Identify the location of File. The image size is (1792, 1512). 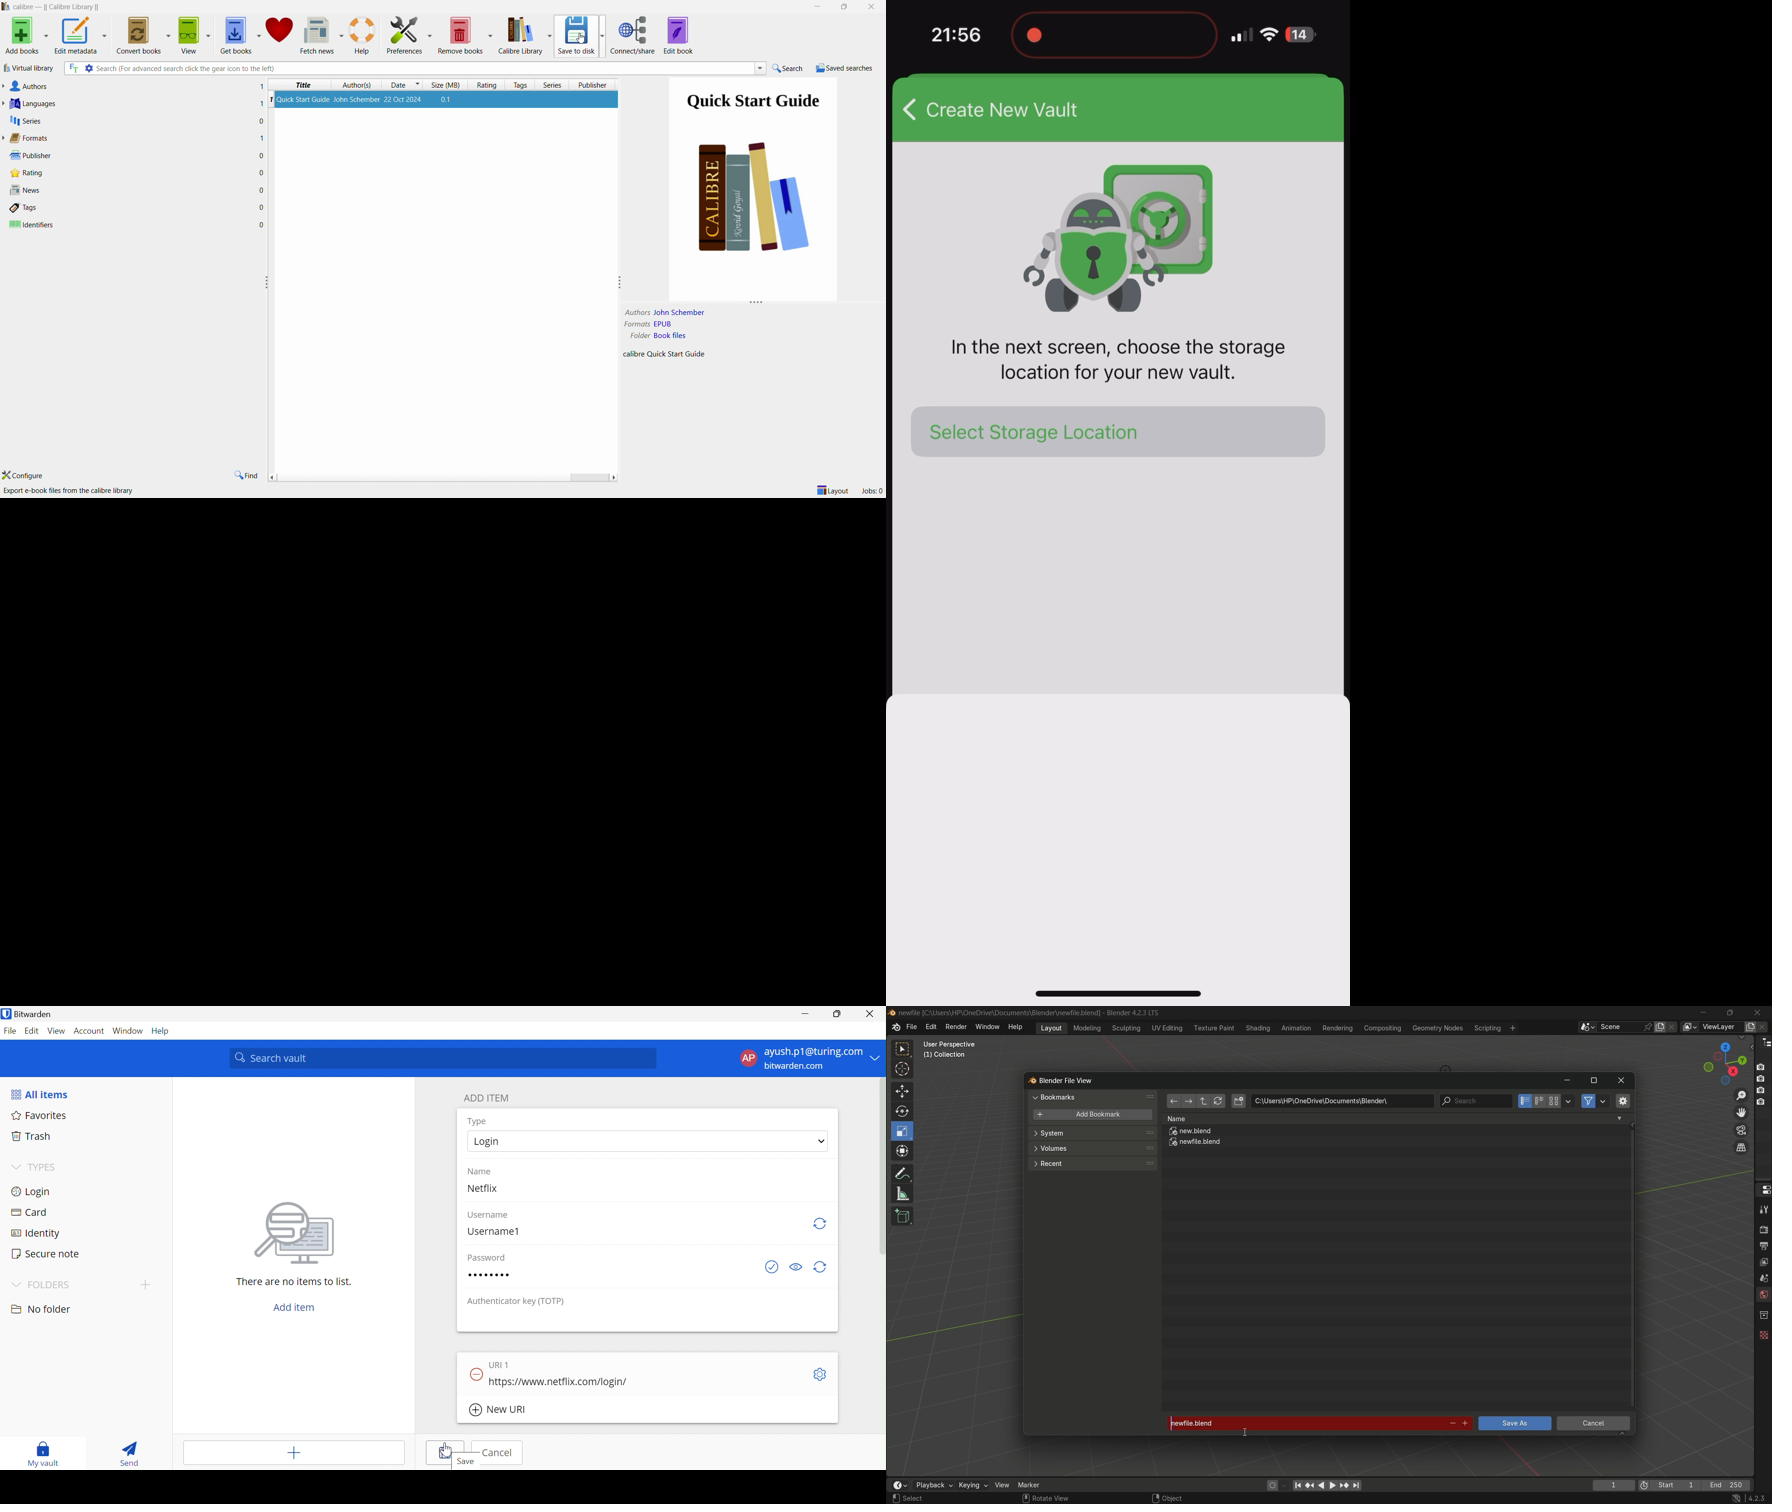
(11, 1031).